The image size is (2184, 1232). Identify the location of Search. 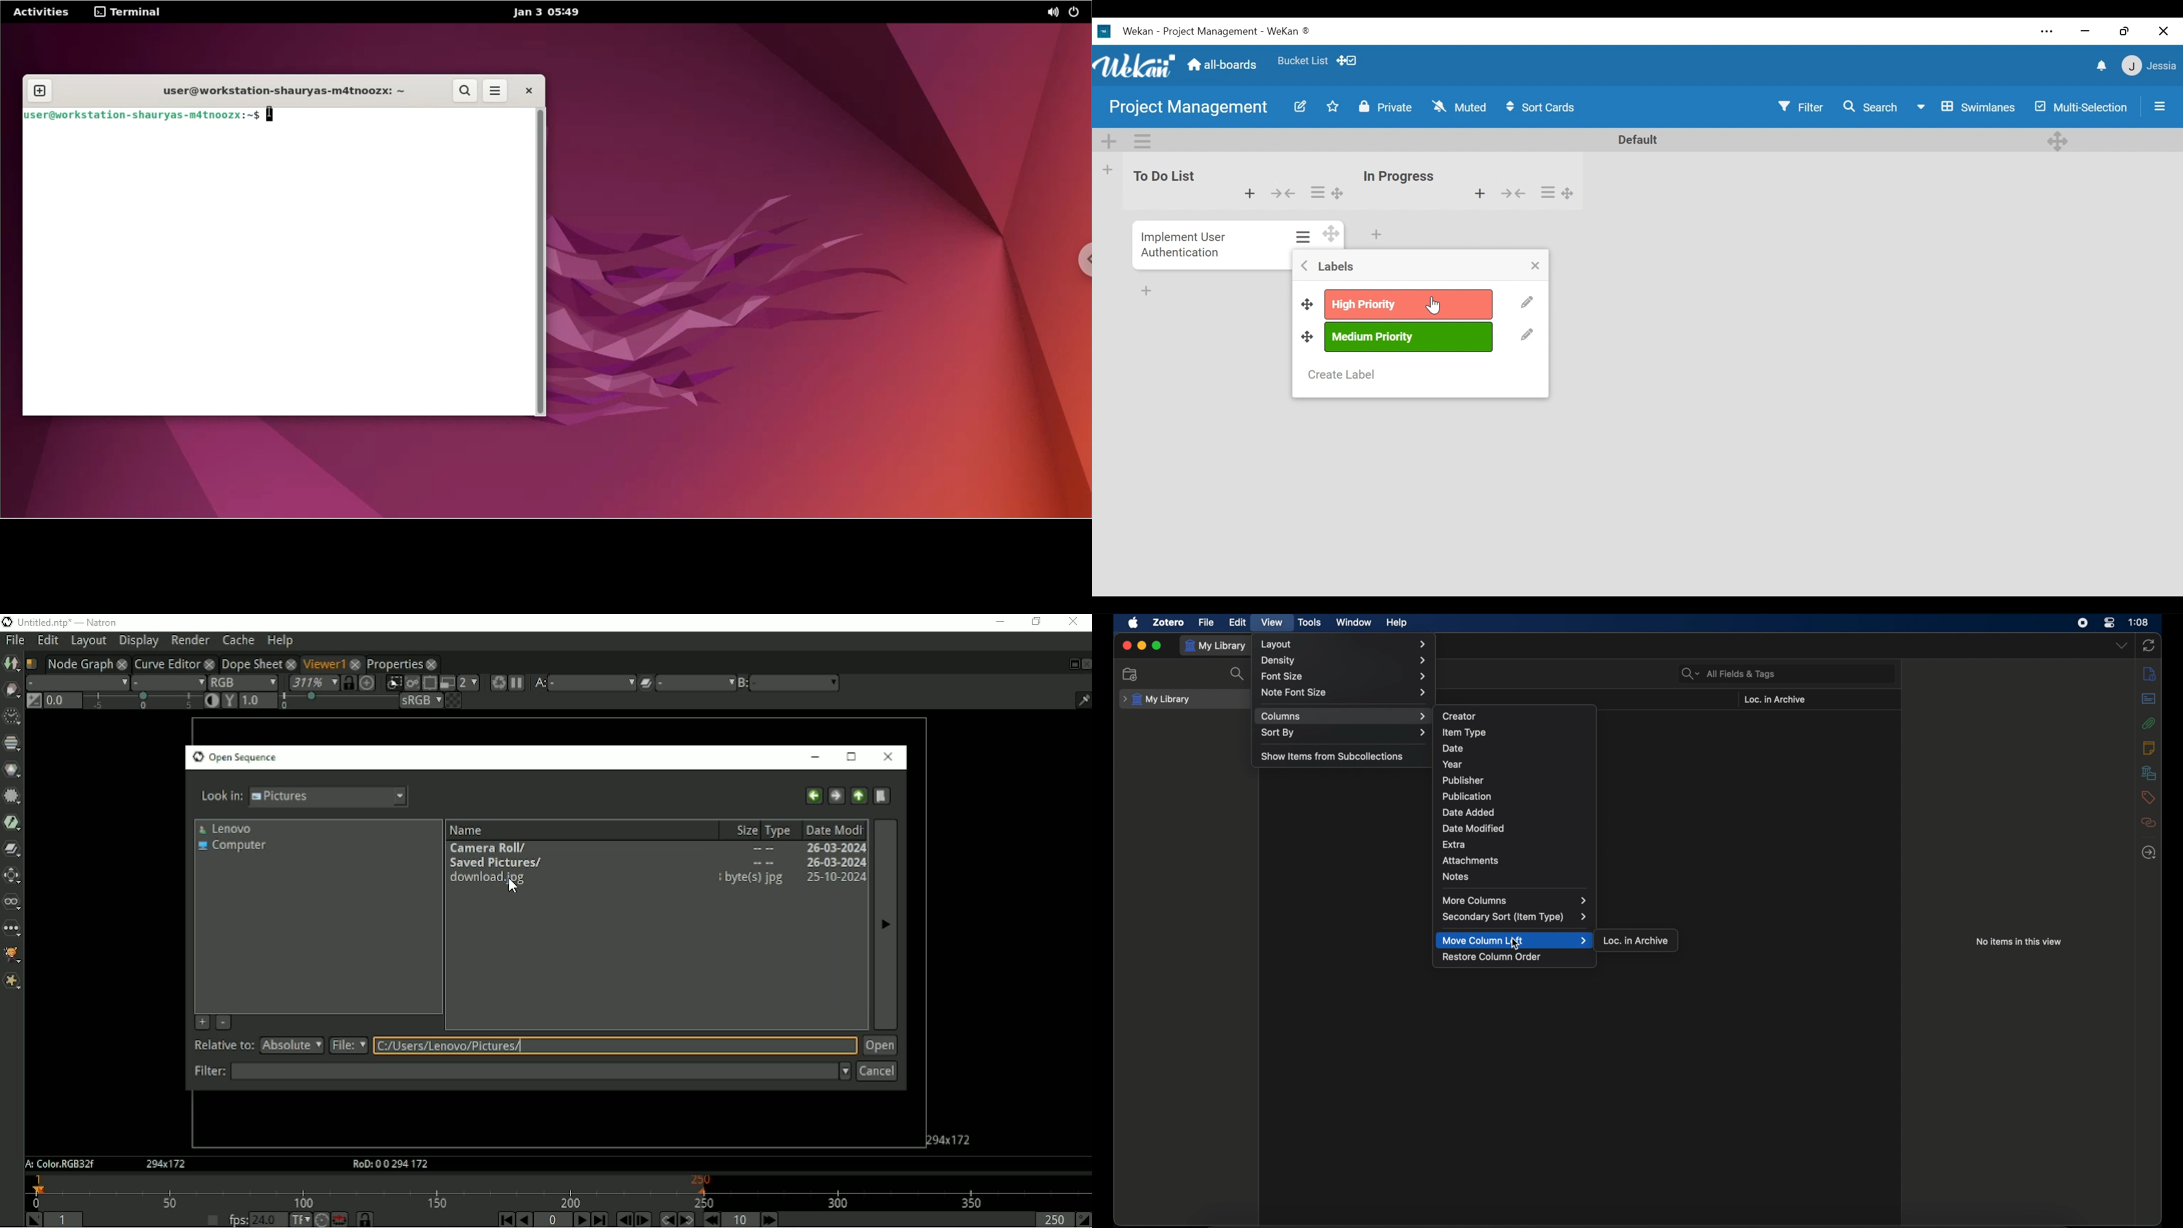
(1874, 106).